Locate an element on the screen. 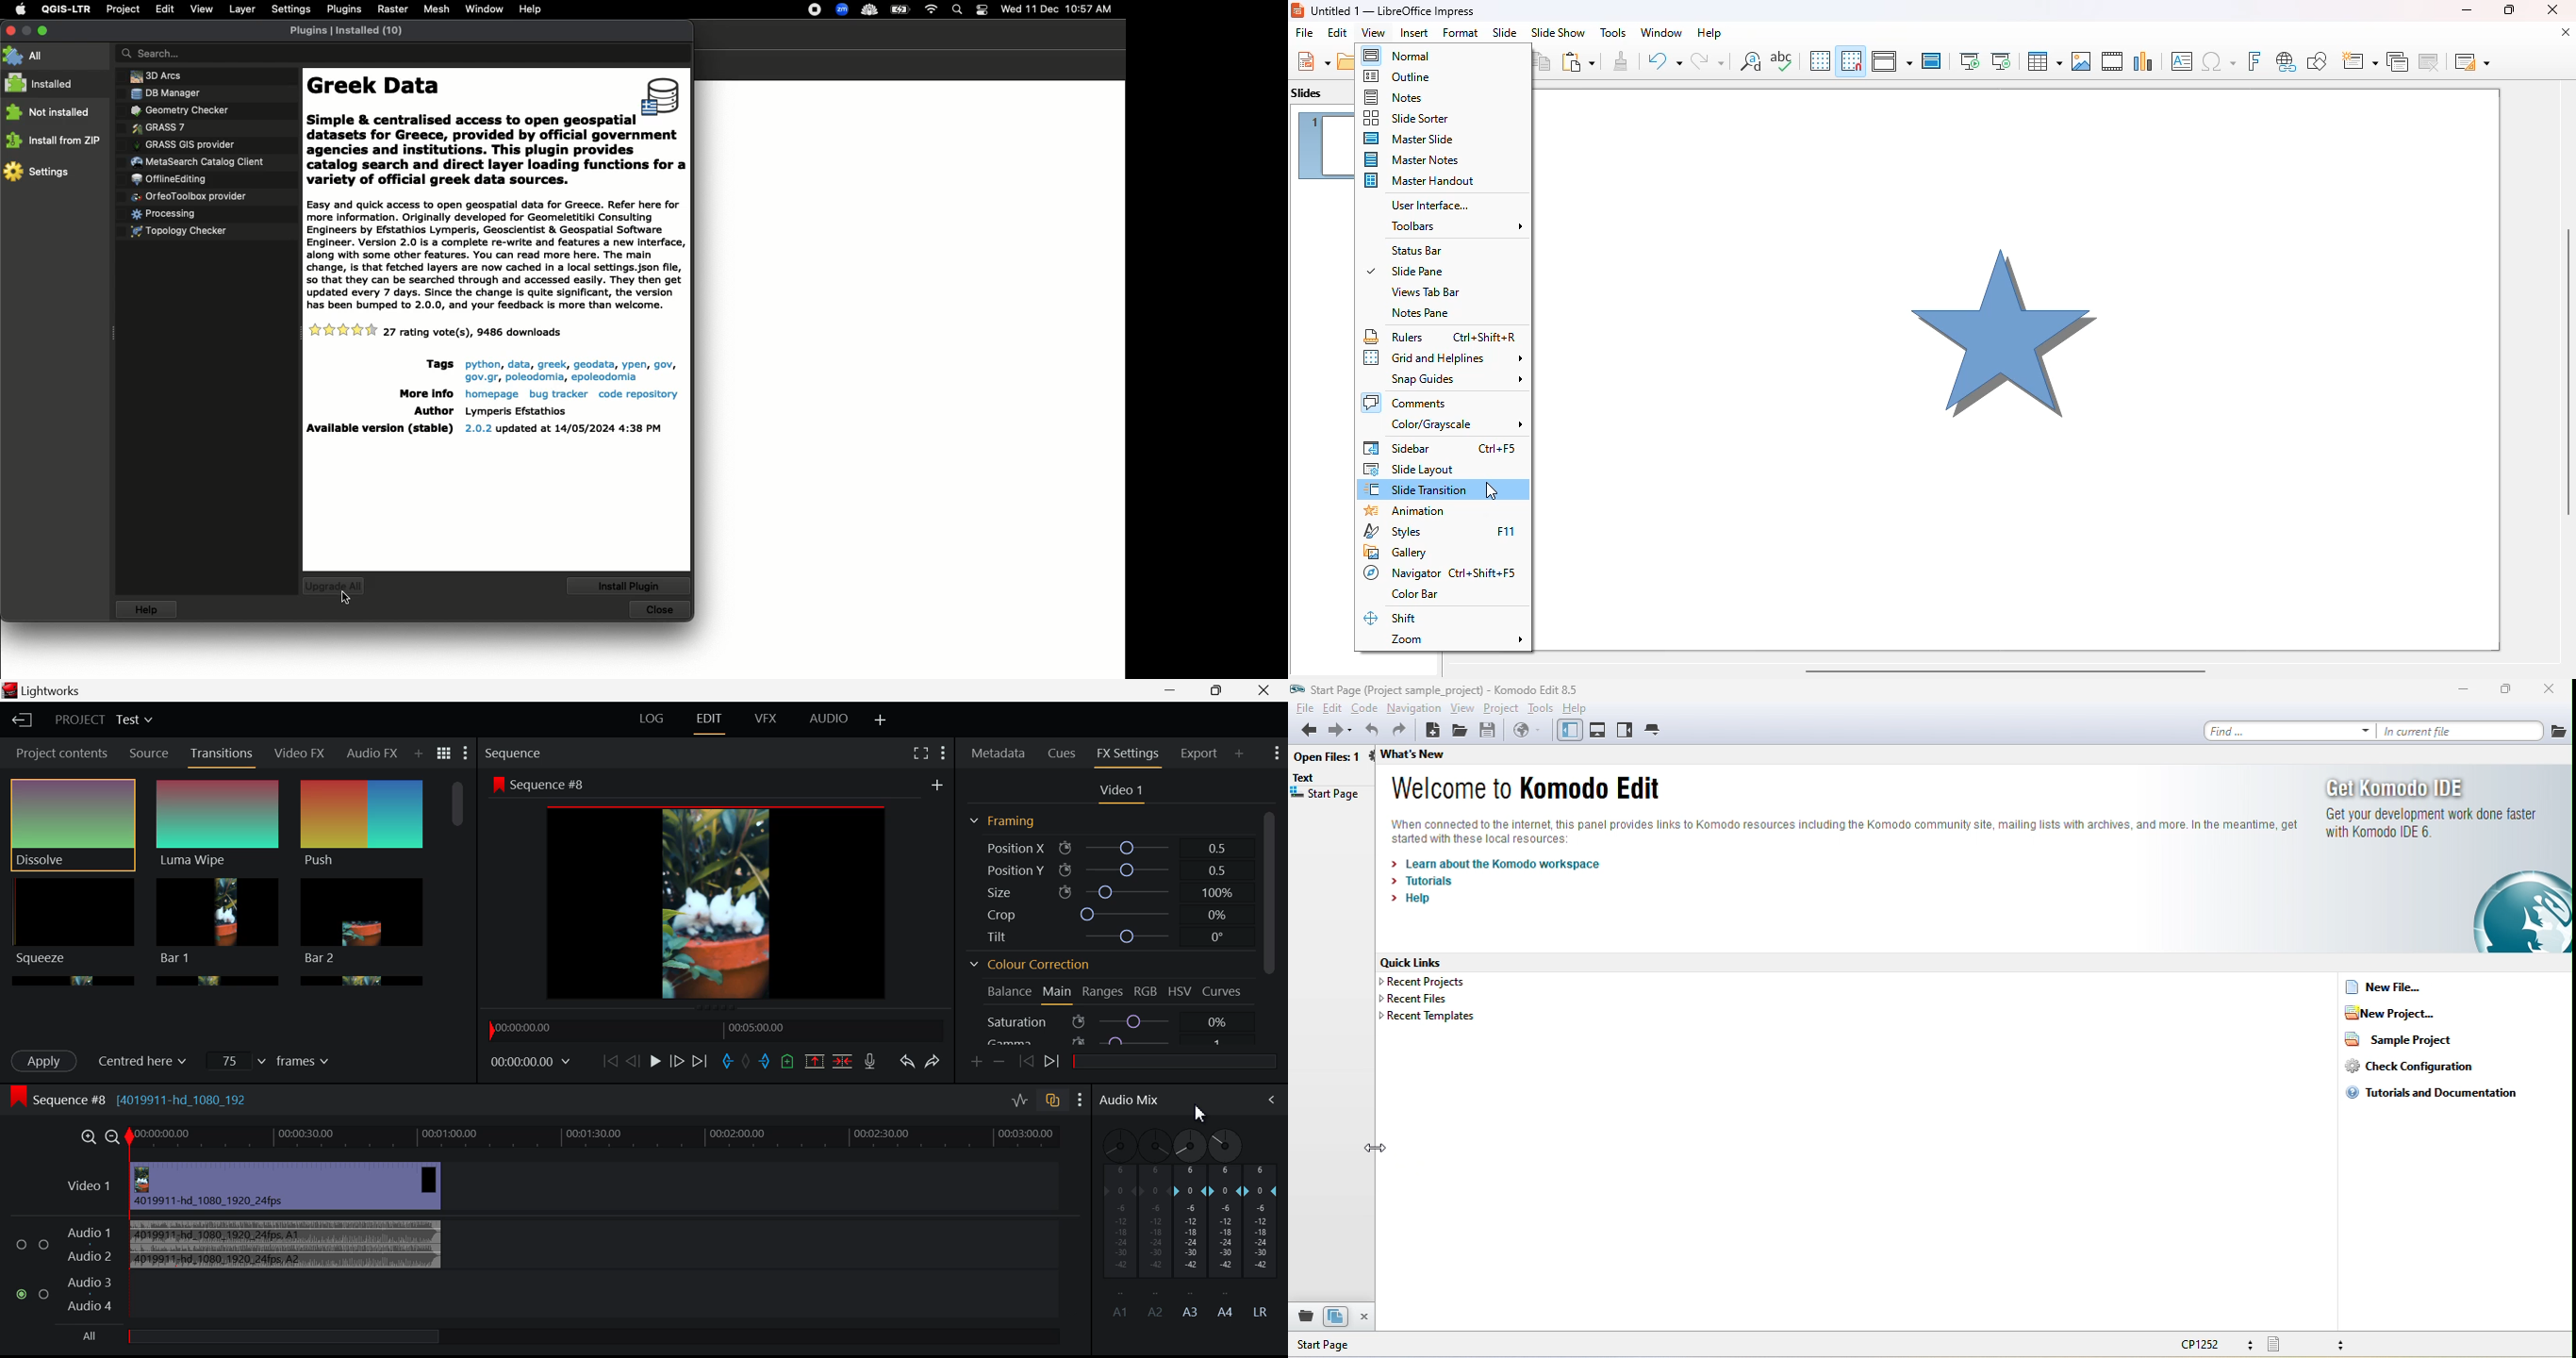 The height and width of the screenshot is (1372, 2576). Search is located at coordinates (957, 10).